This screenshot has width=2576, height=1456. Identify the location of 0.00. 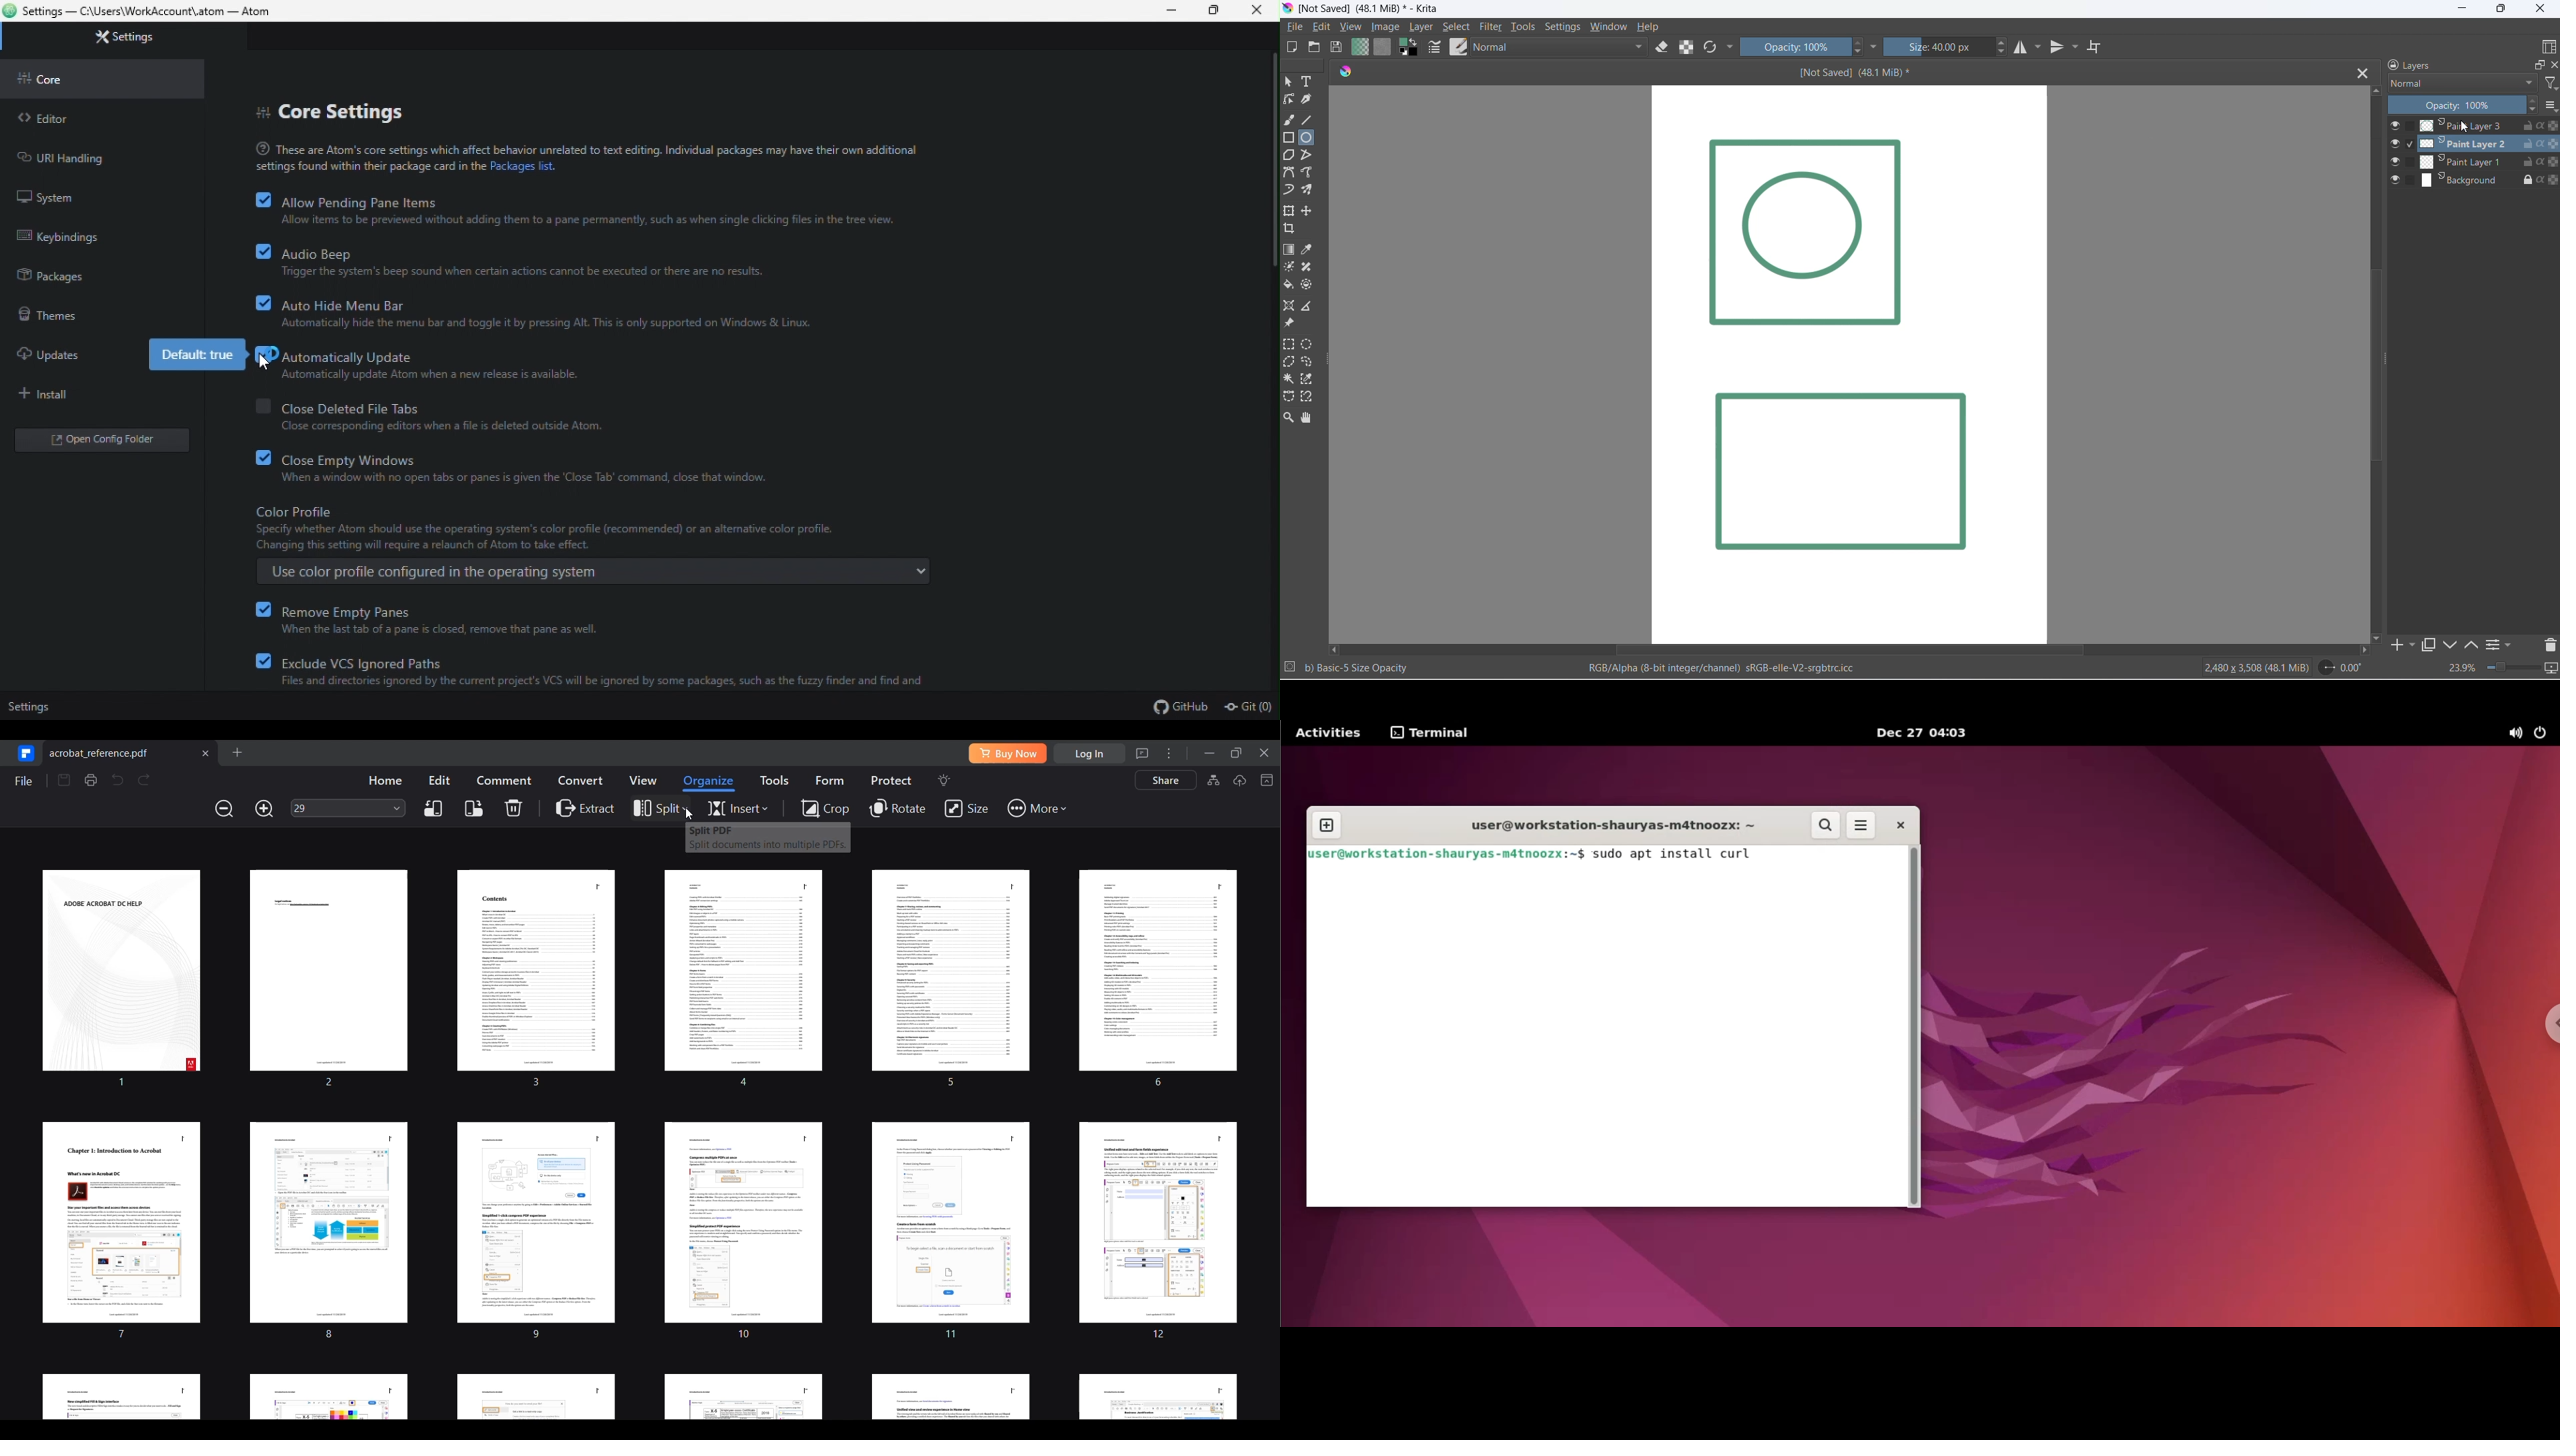
(2340, 669).